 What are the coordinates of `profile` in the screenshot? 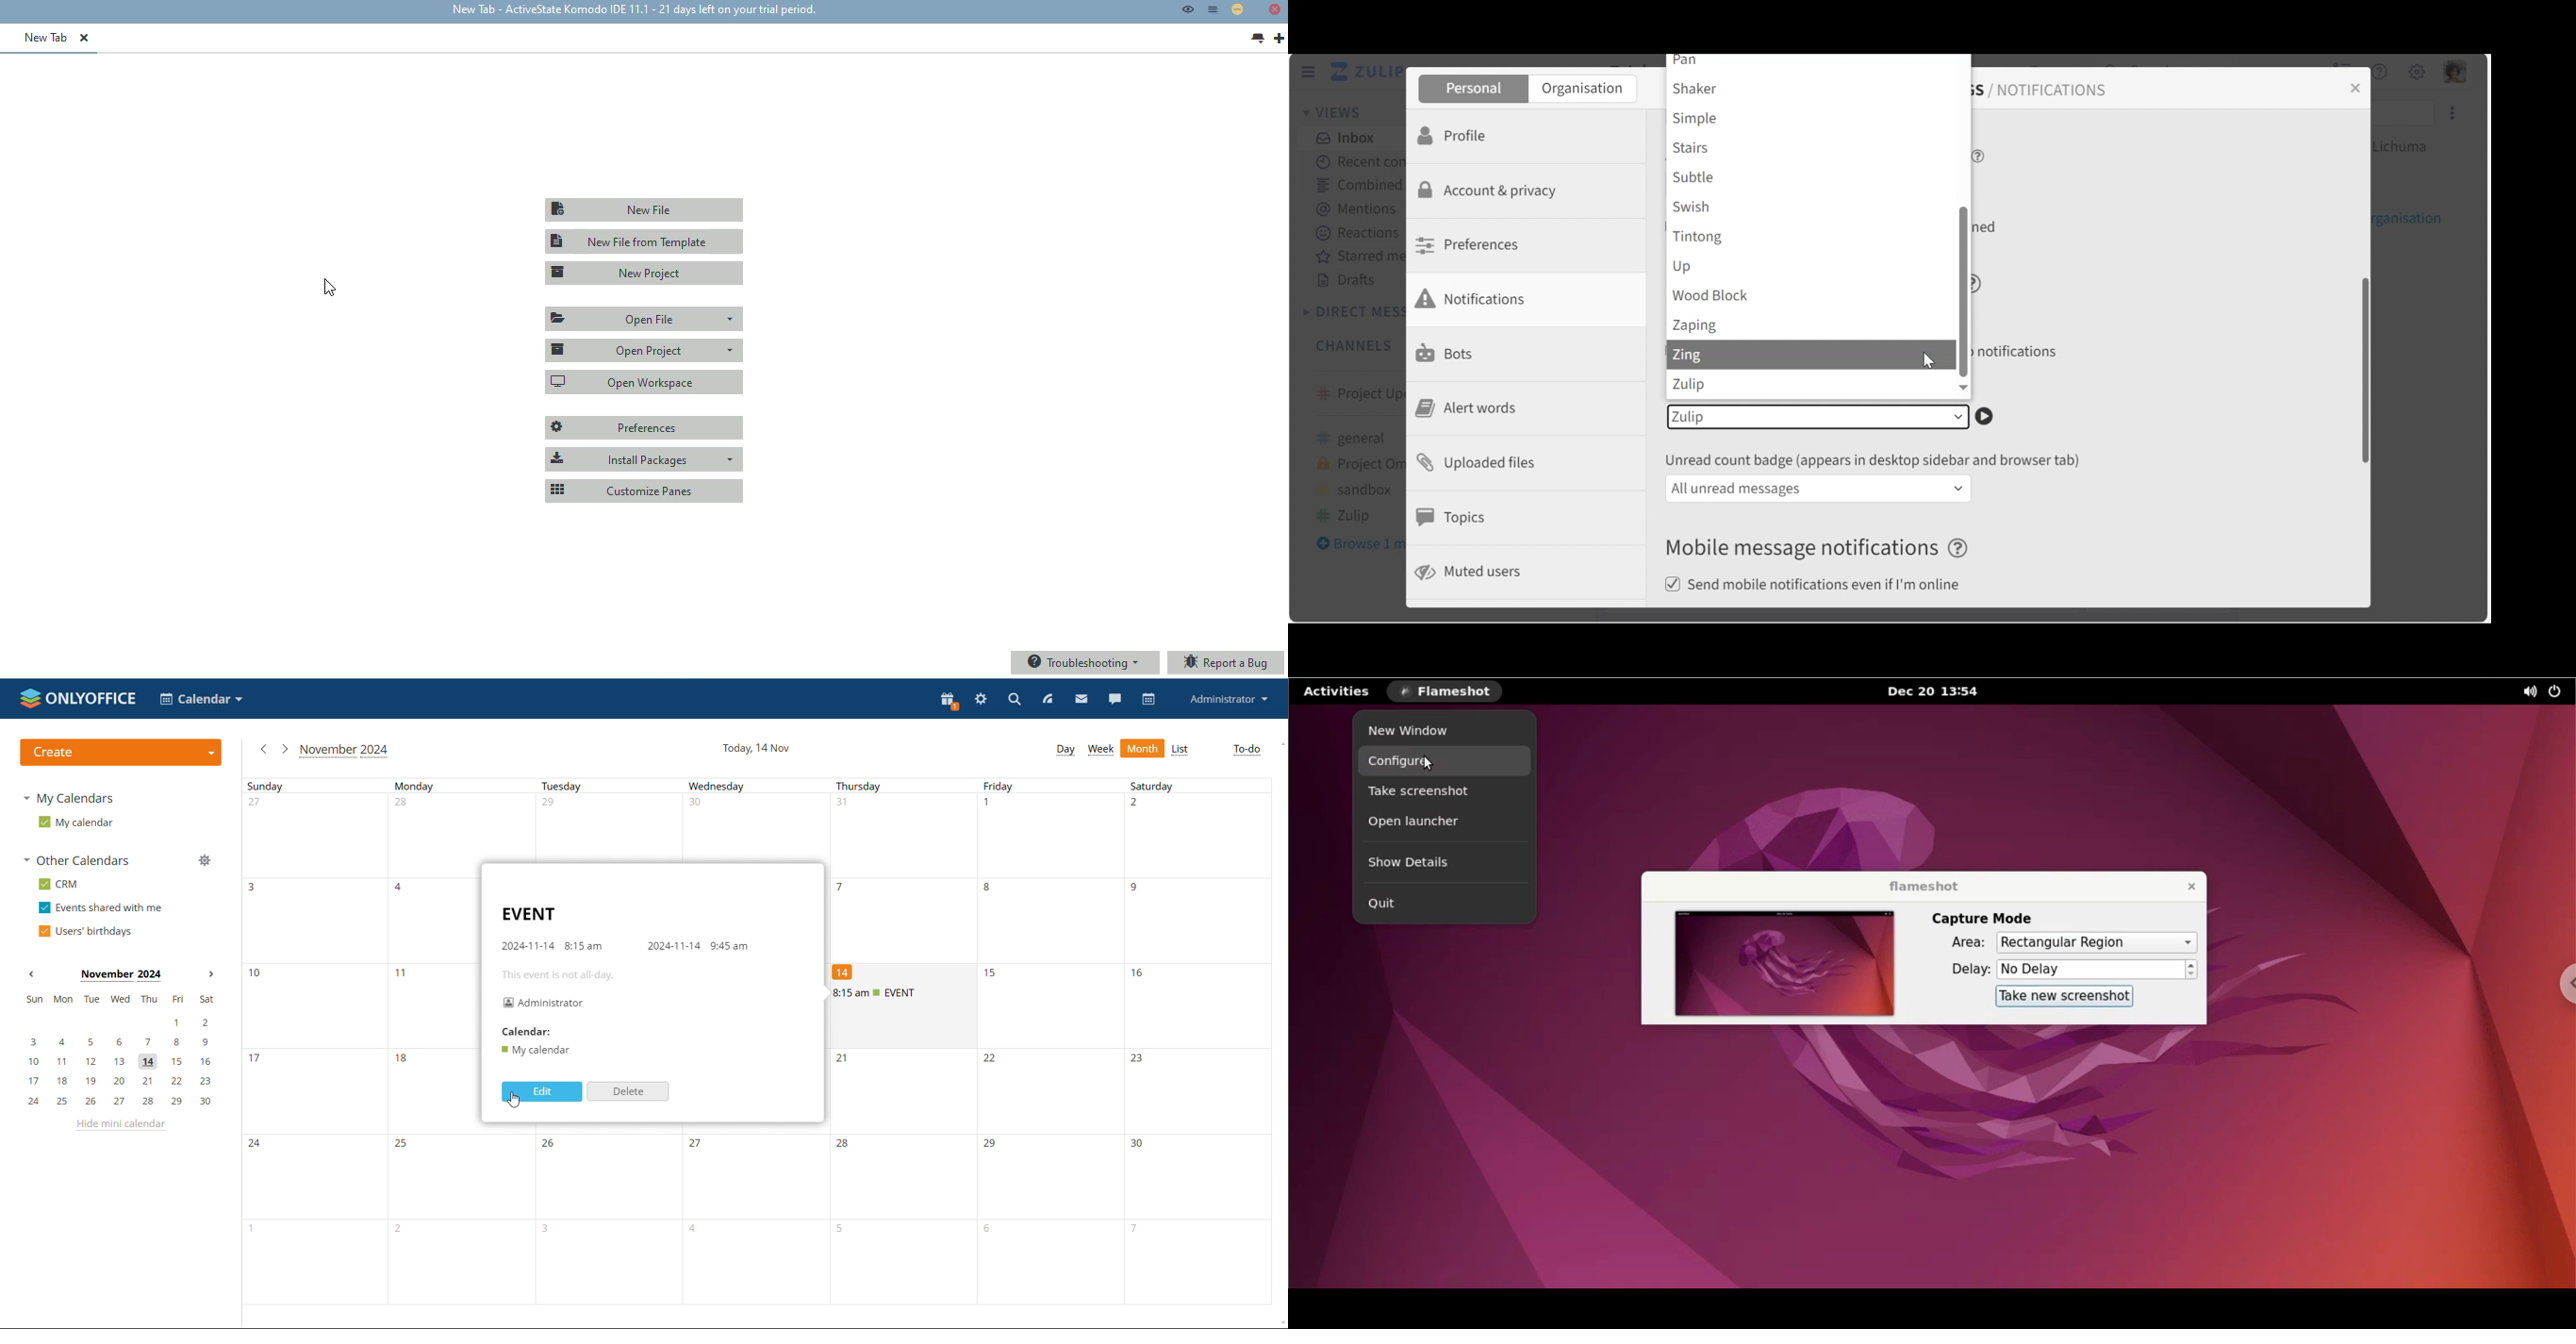 It's located at (1226, 699).